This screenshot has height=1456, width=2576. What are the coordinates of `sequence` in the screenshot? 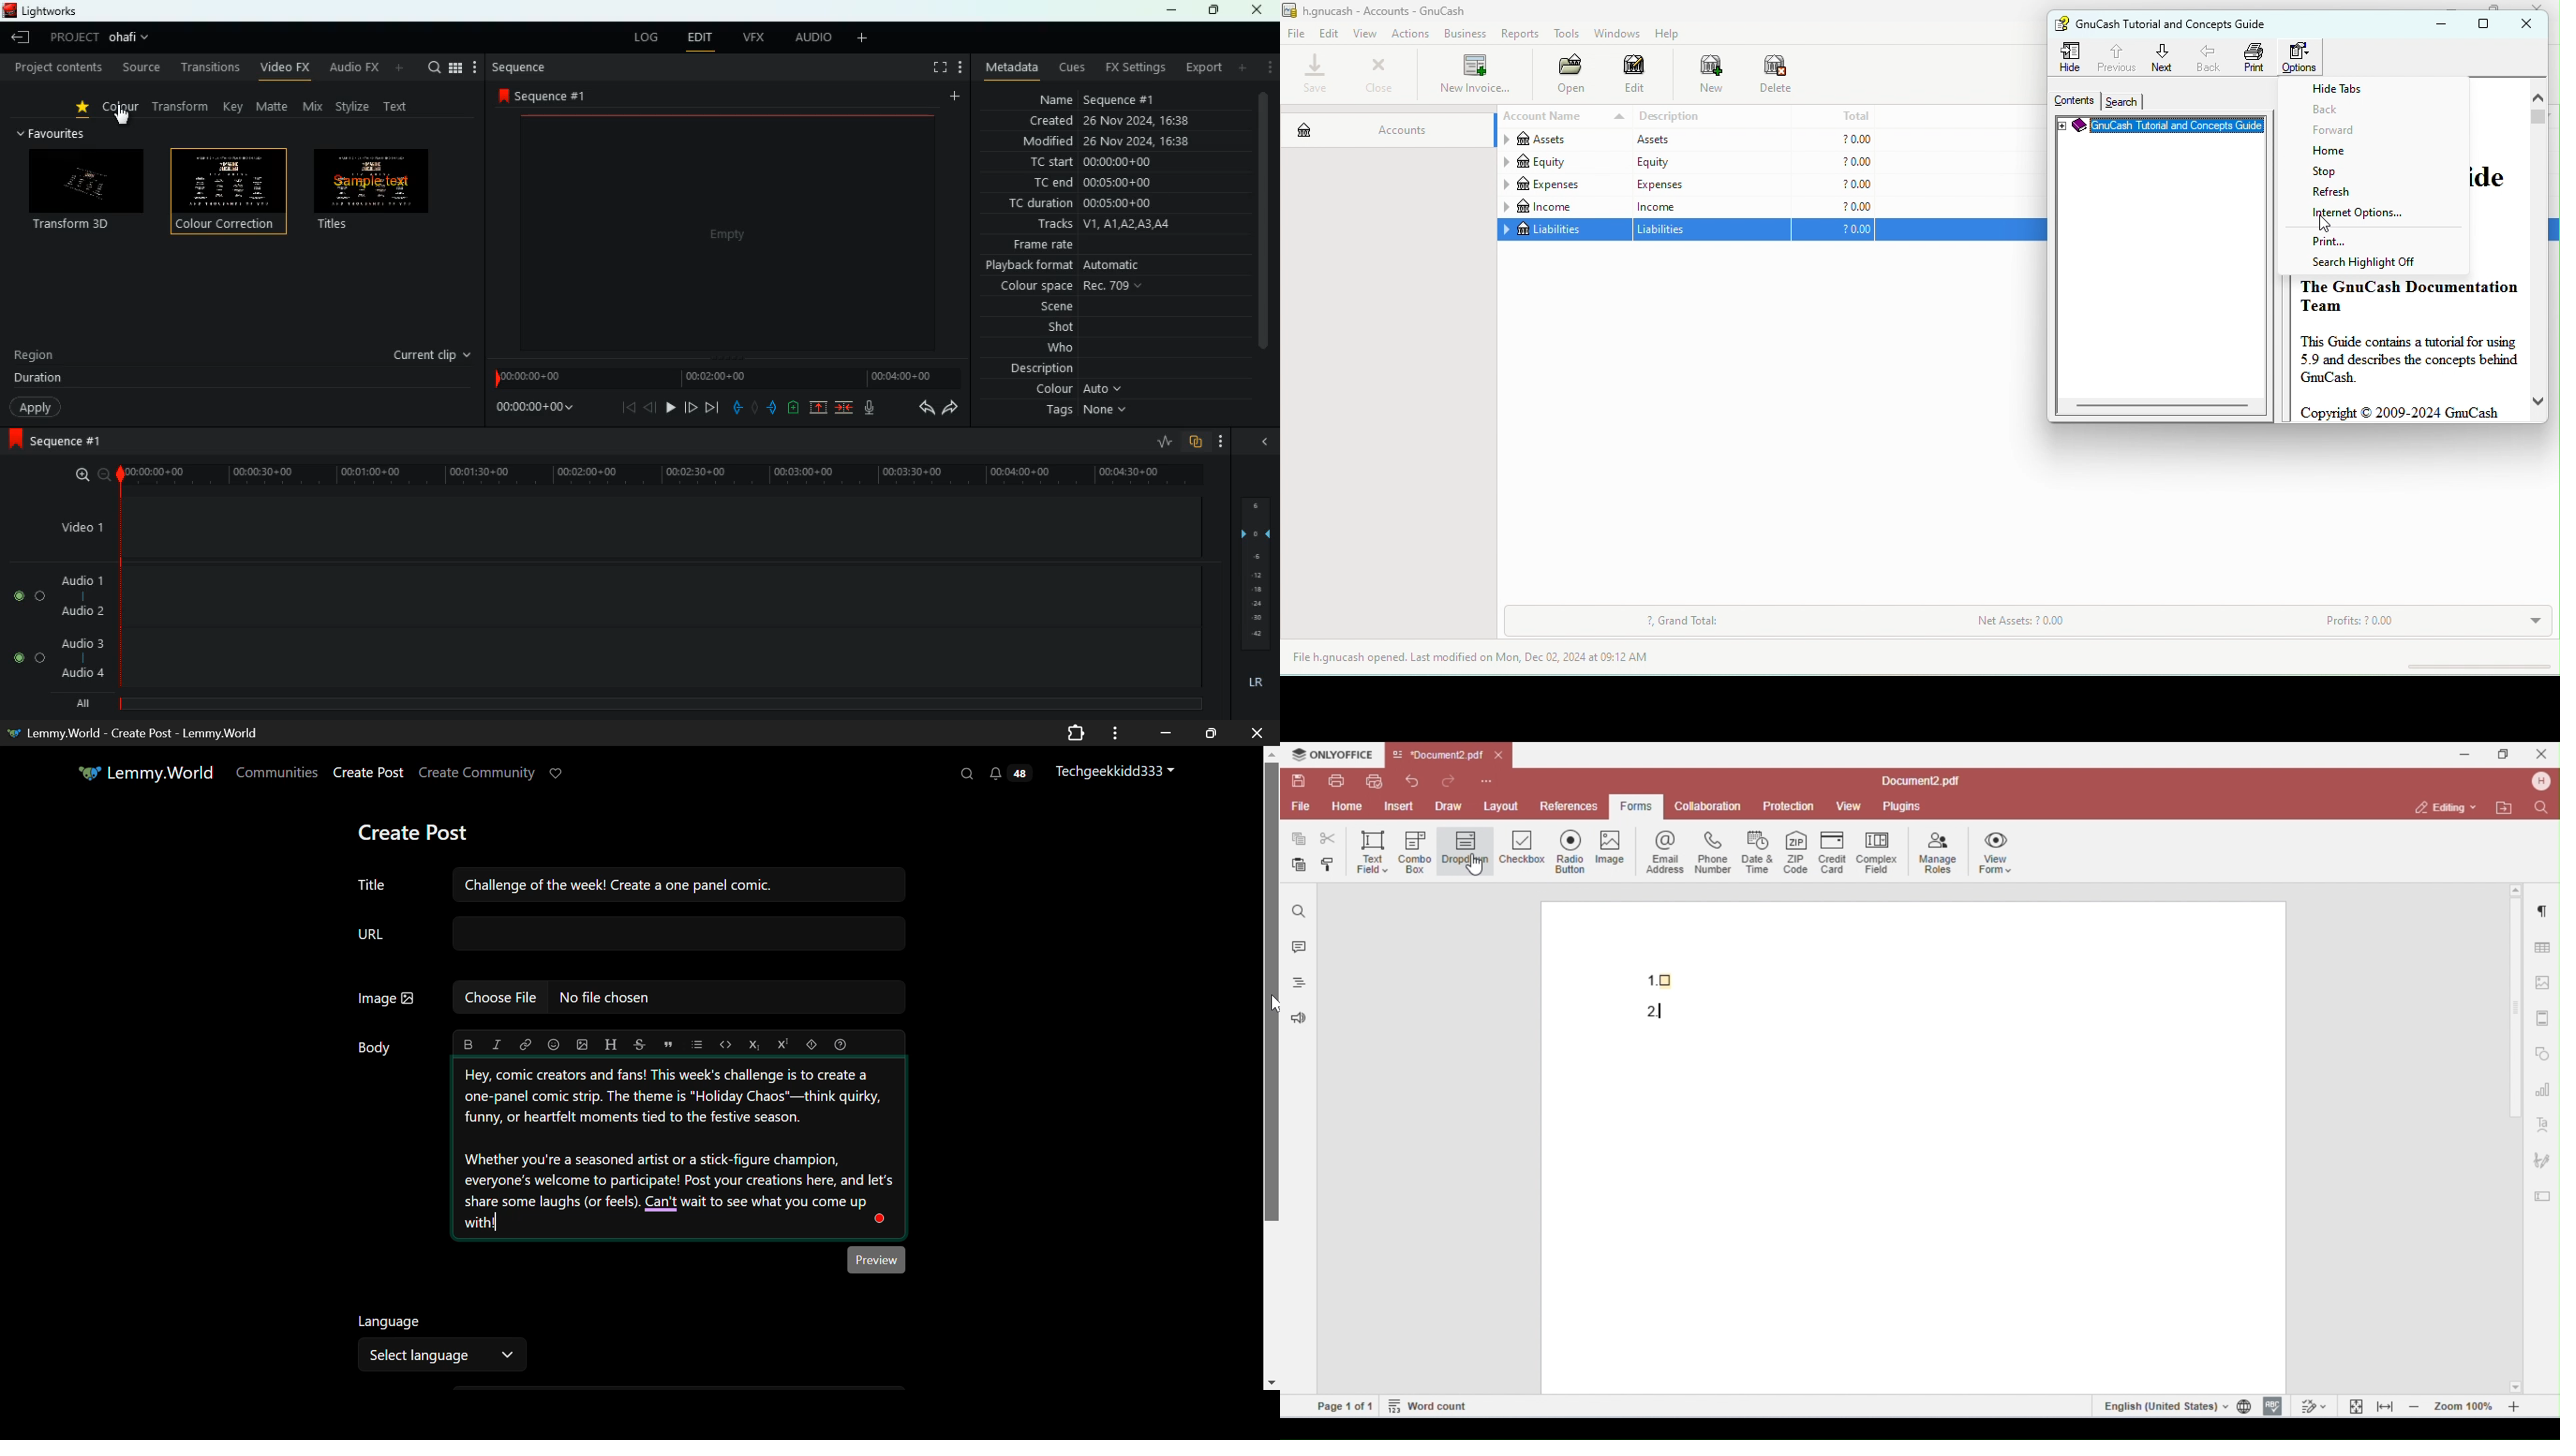 It's located at (520, 68).